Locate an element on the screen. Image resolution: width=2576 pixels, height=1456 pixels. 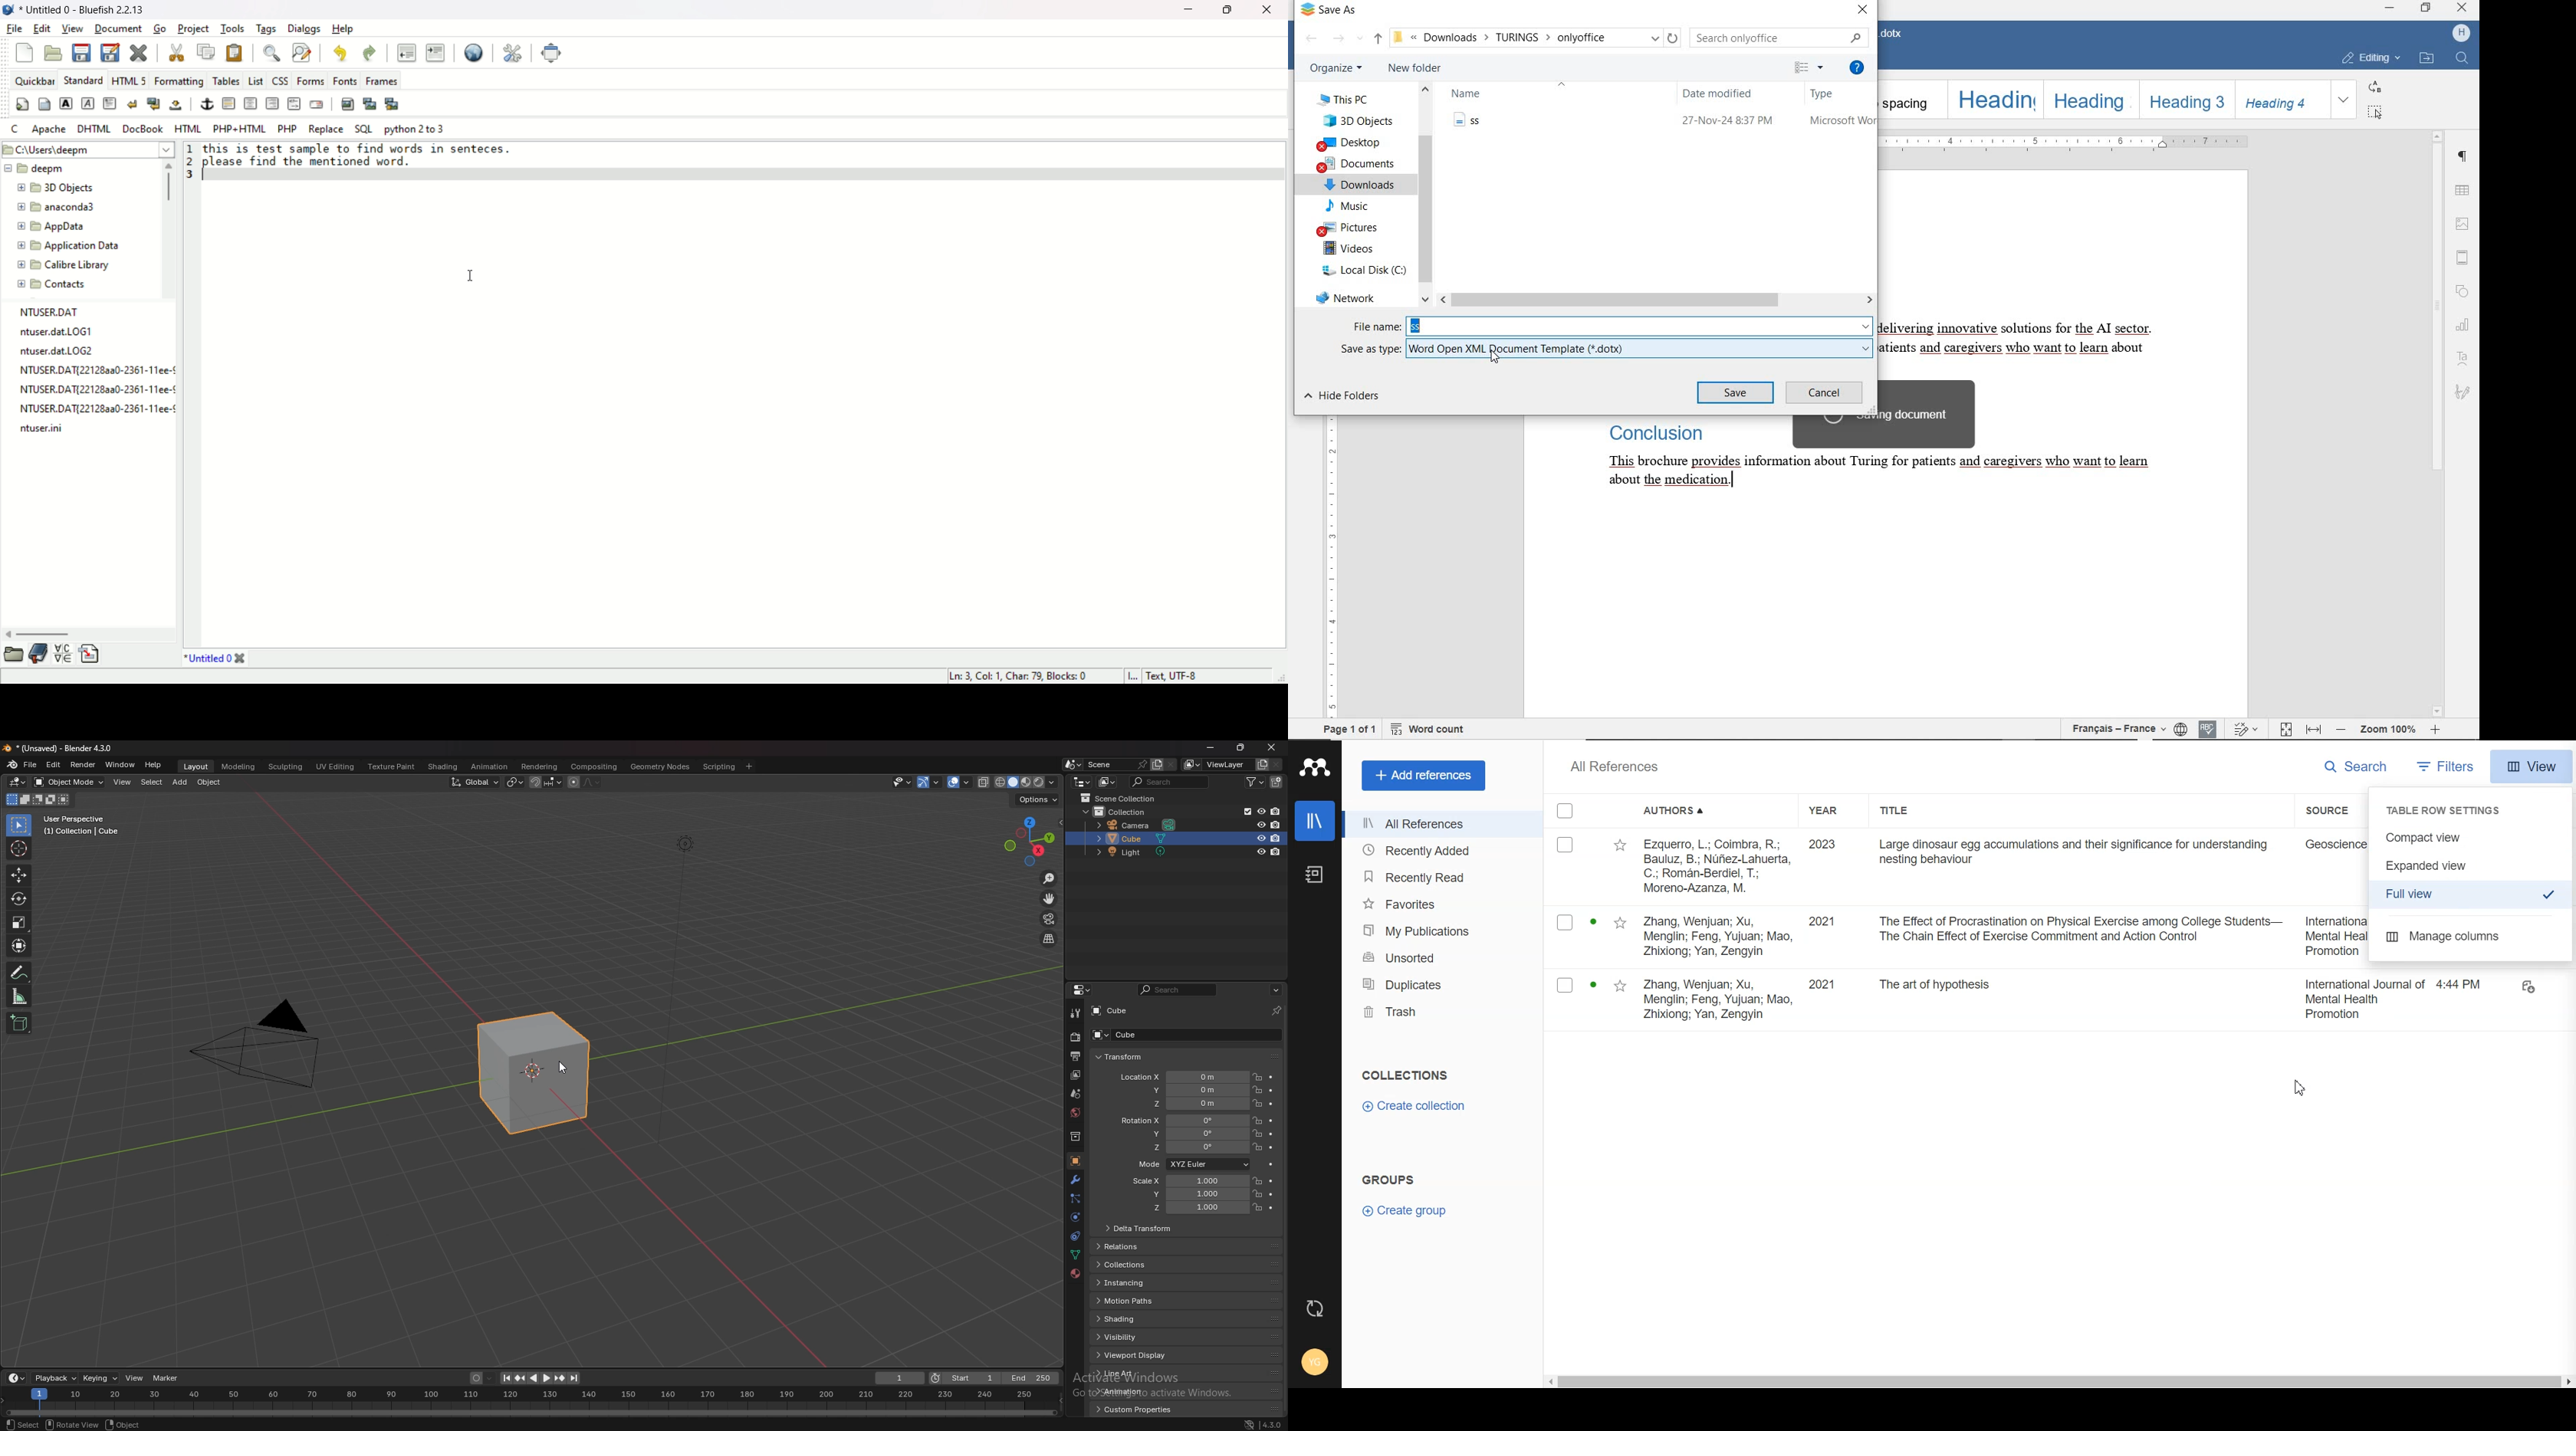
editor type is located at coordinates (1083, 991).